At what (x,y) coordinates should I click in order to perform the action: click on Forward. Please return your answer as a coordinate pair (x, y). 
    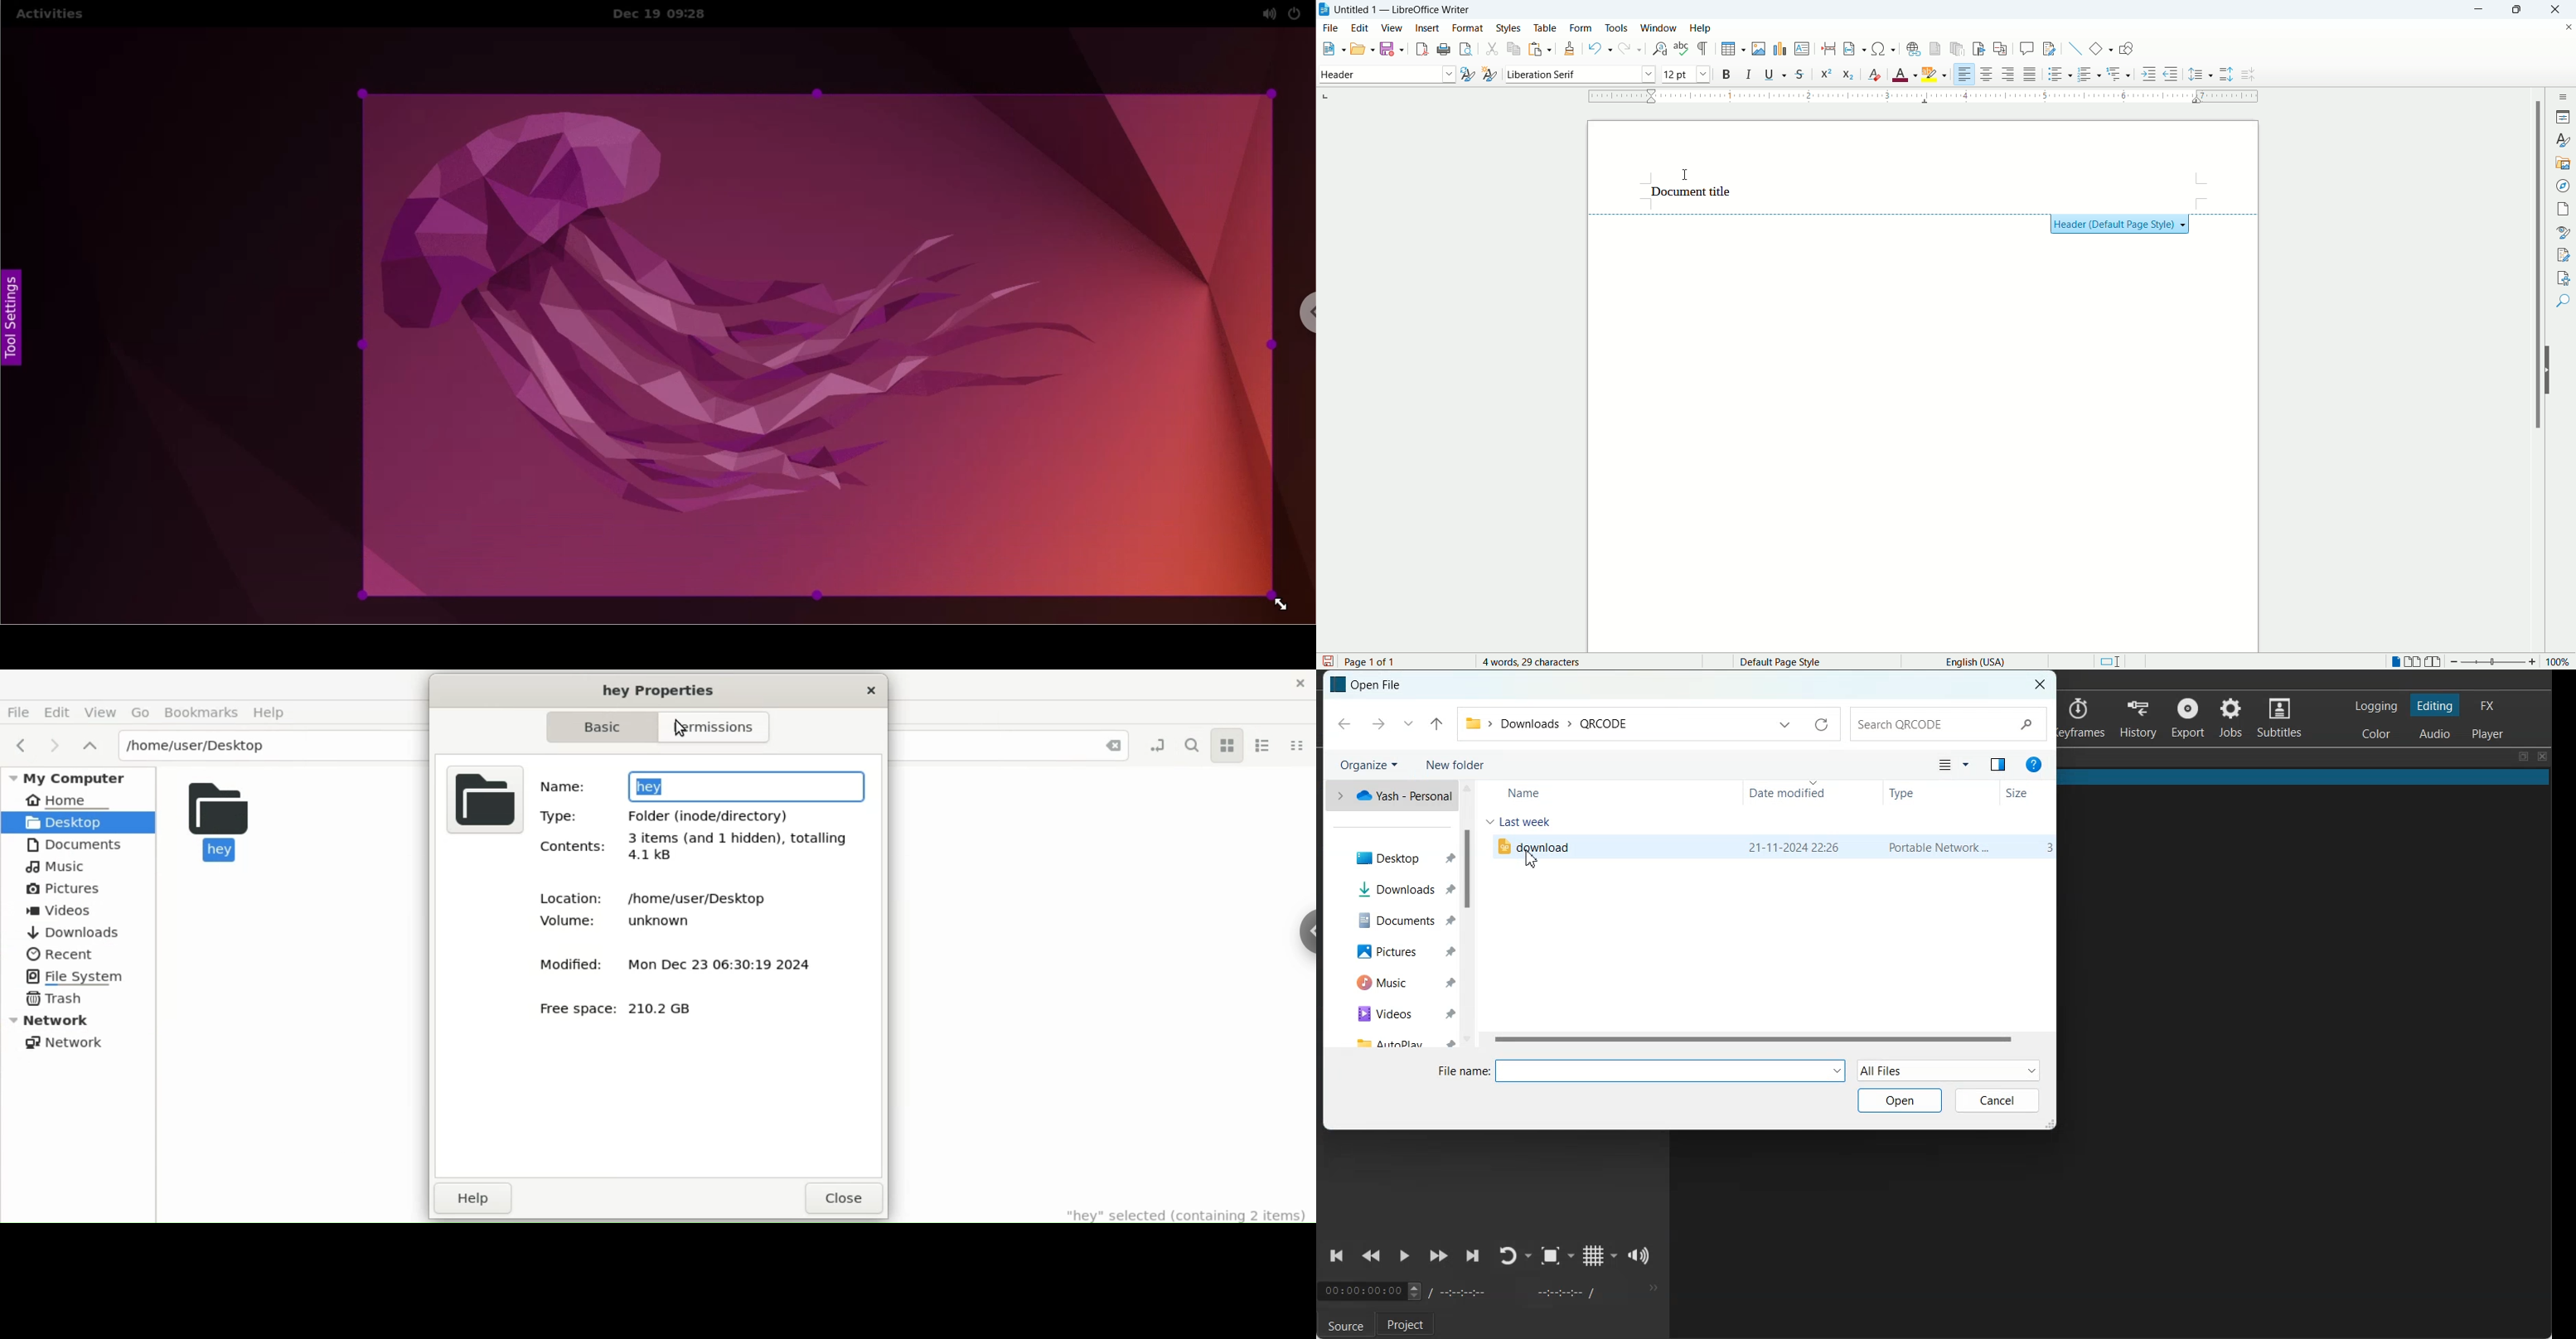
    Looking at the image, I should click on (1375, 725).